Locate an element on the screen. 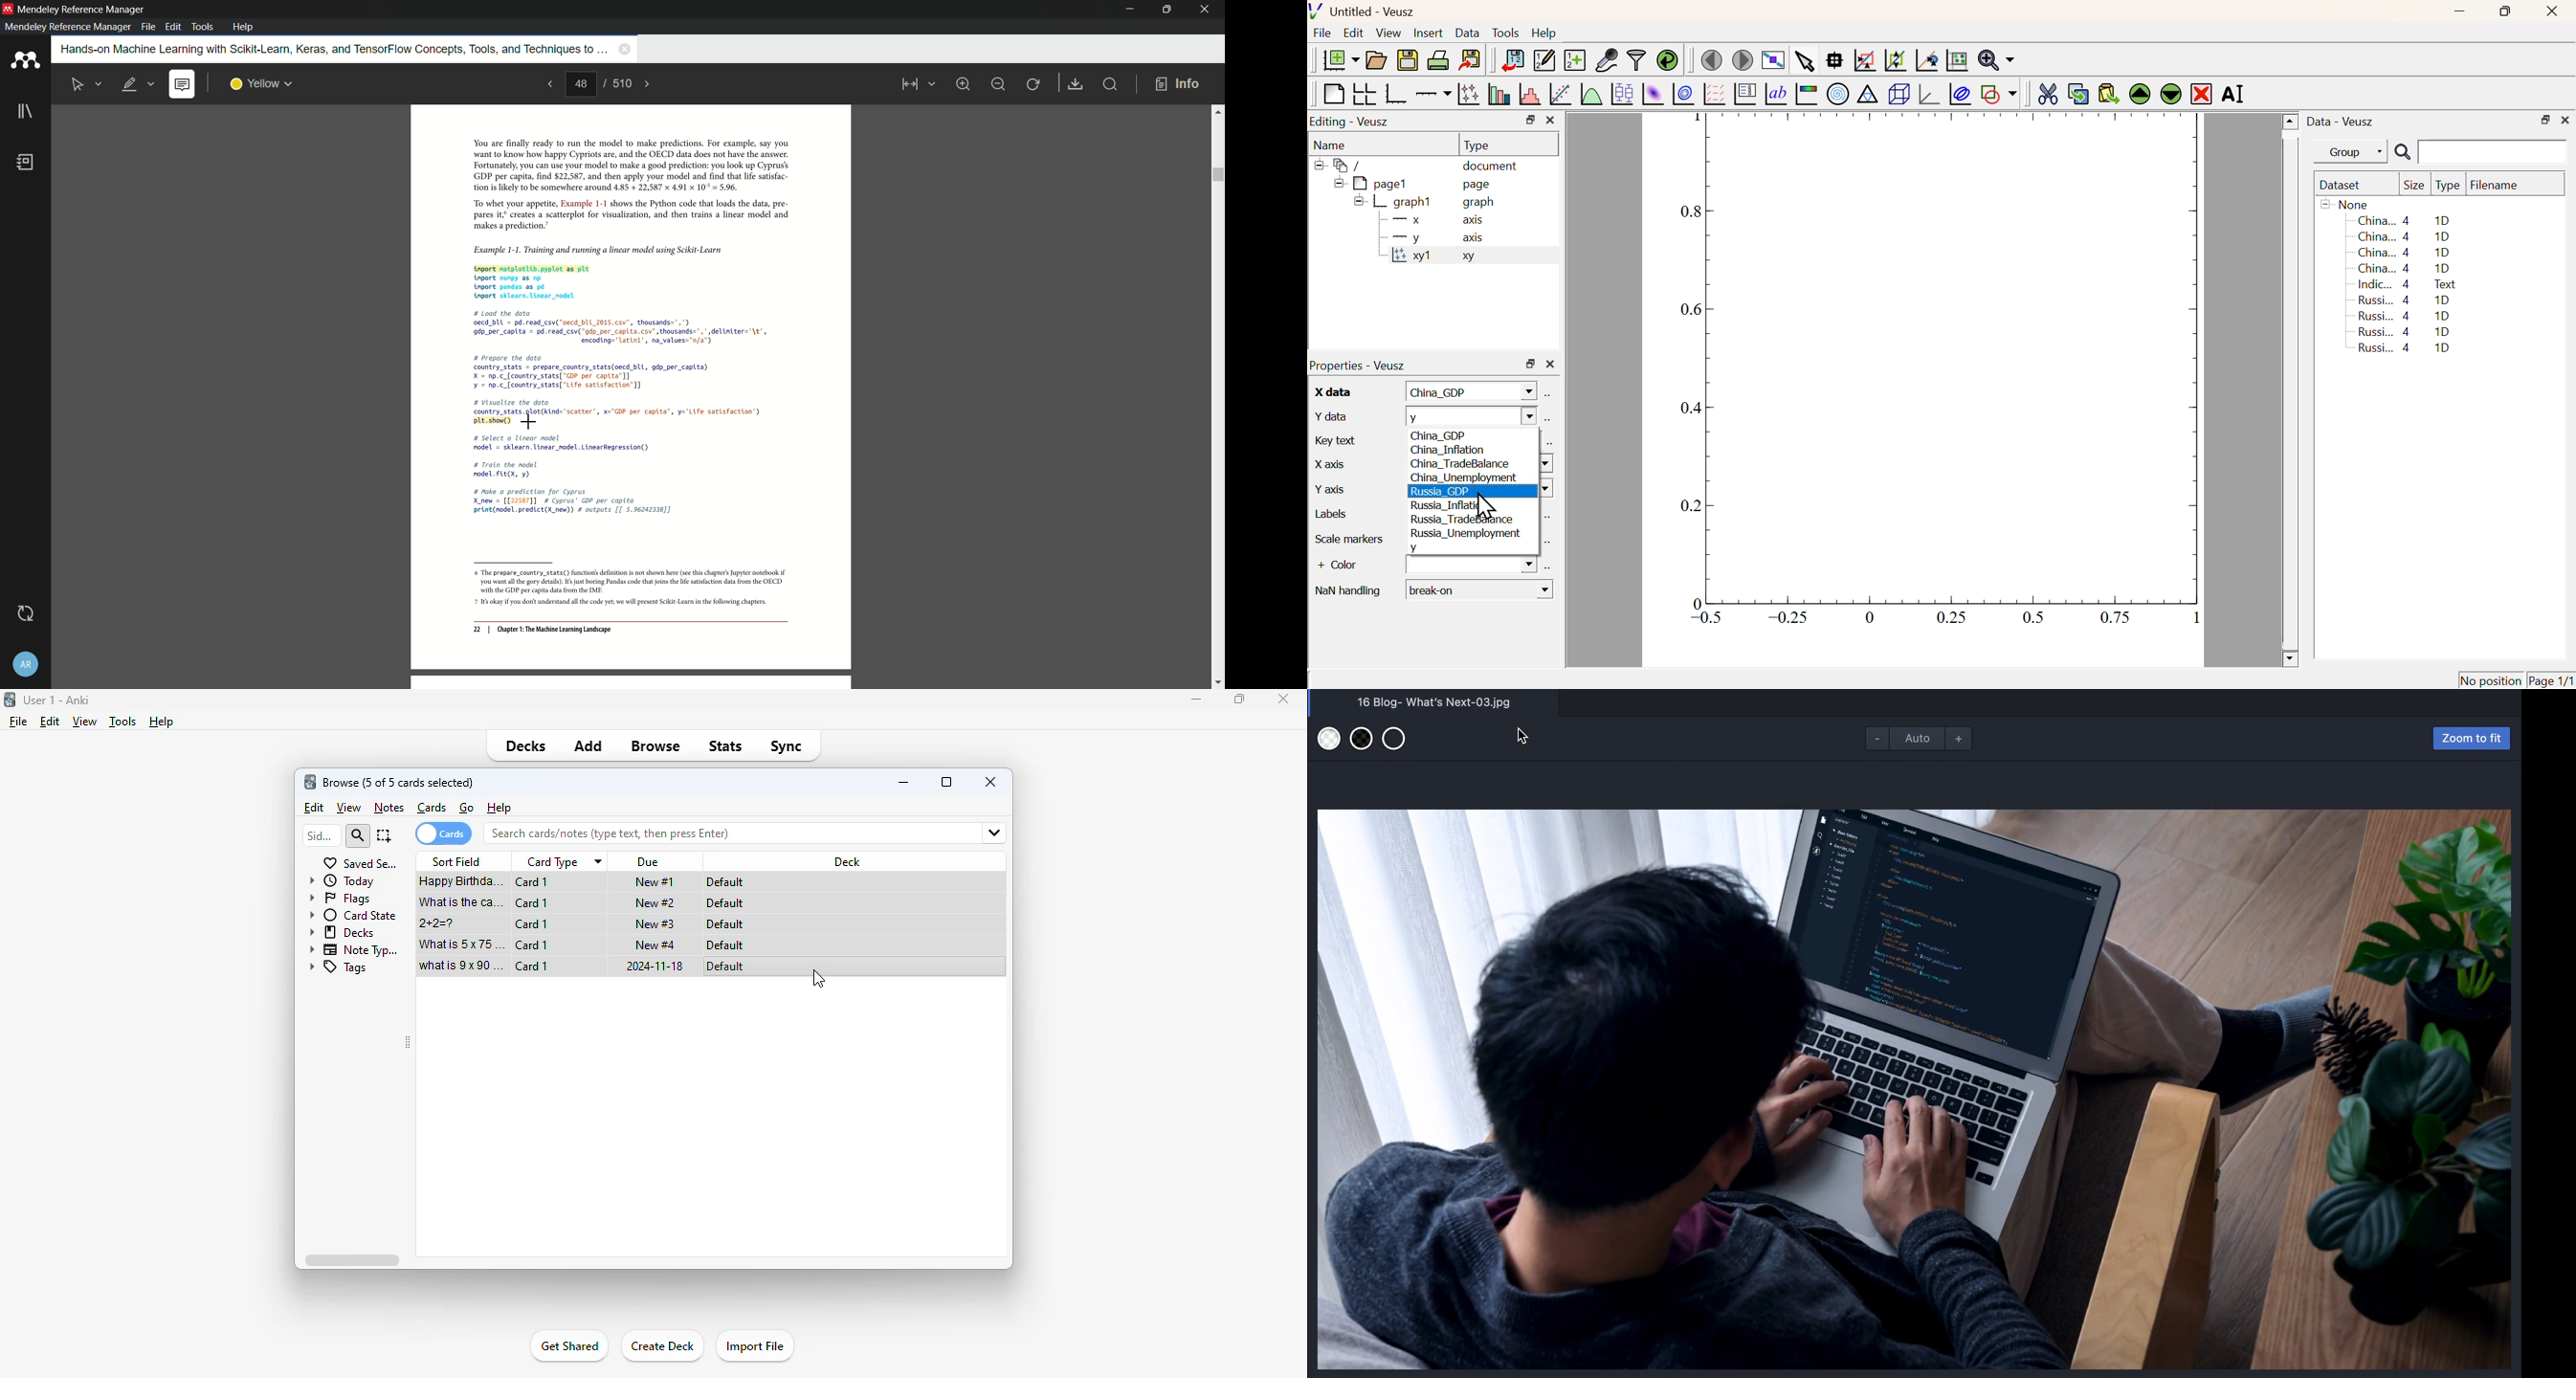 This screenshot has width=2576, height=1400. toggle sidebar is located at coordinates (408, 1042).